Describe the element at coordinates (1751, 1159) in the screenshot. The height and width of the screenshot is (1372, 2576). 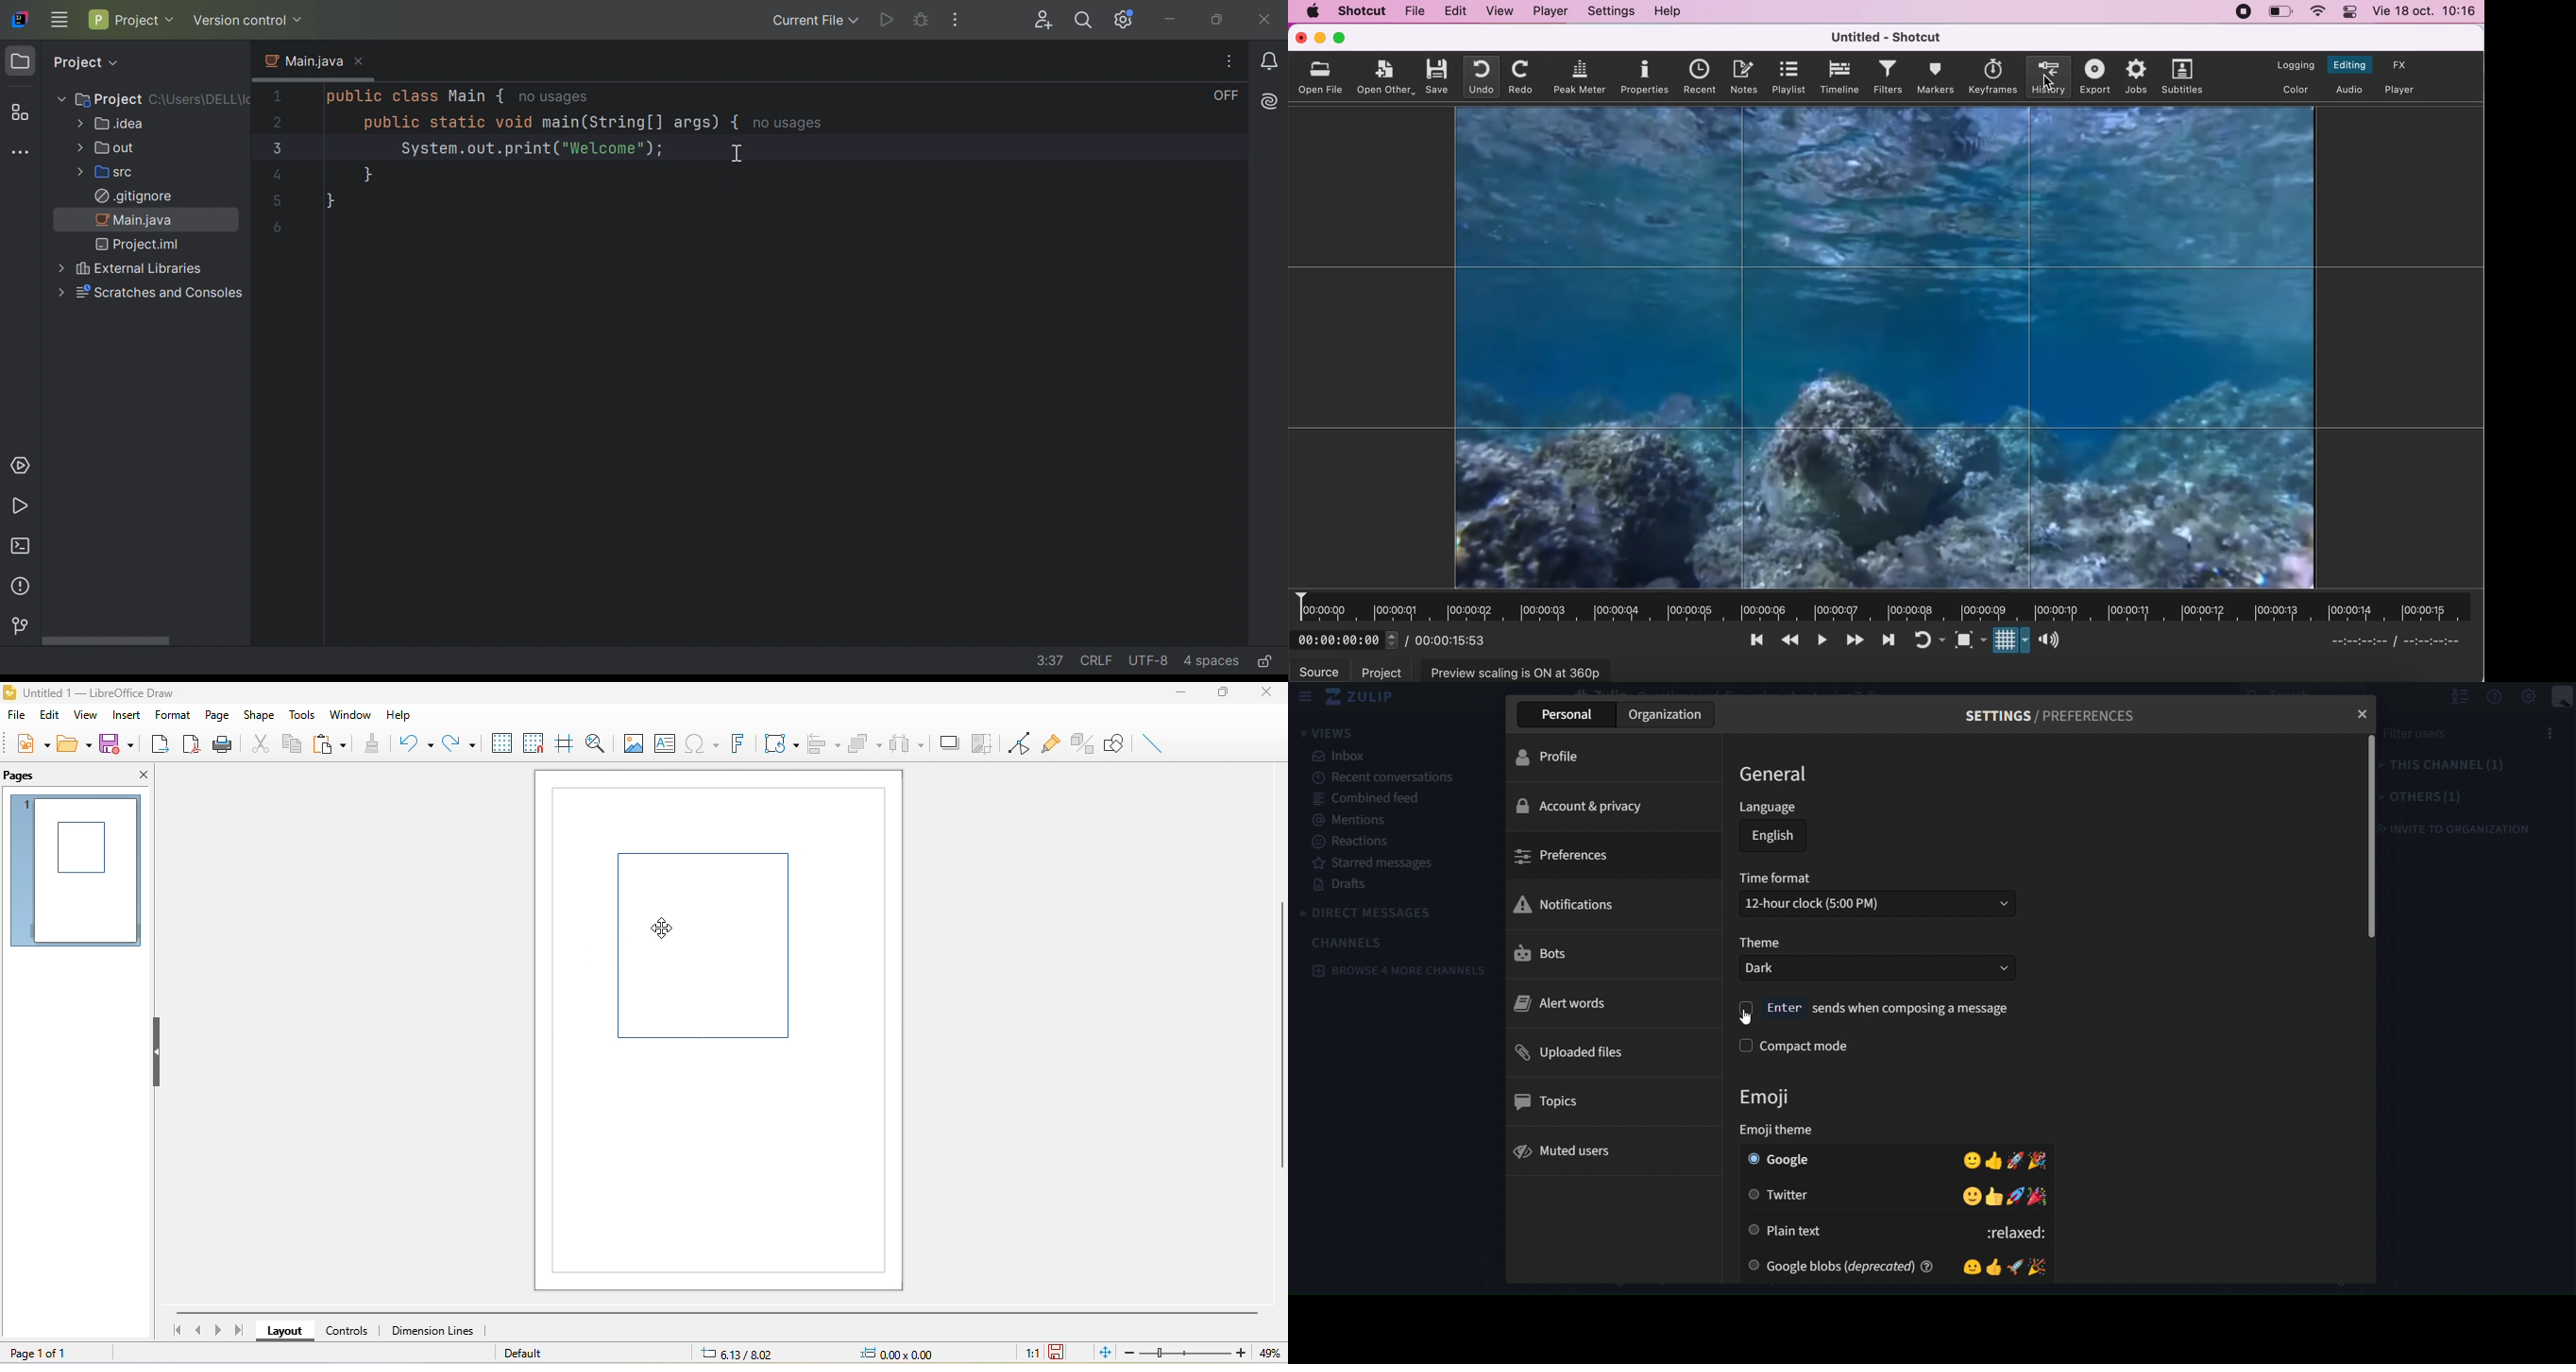
I see `Checkbox` at that location.